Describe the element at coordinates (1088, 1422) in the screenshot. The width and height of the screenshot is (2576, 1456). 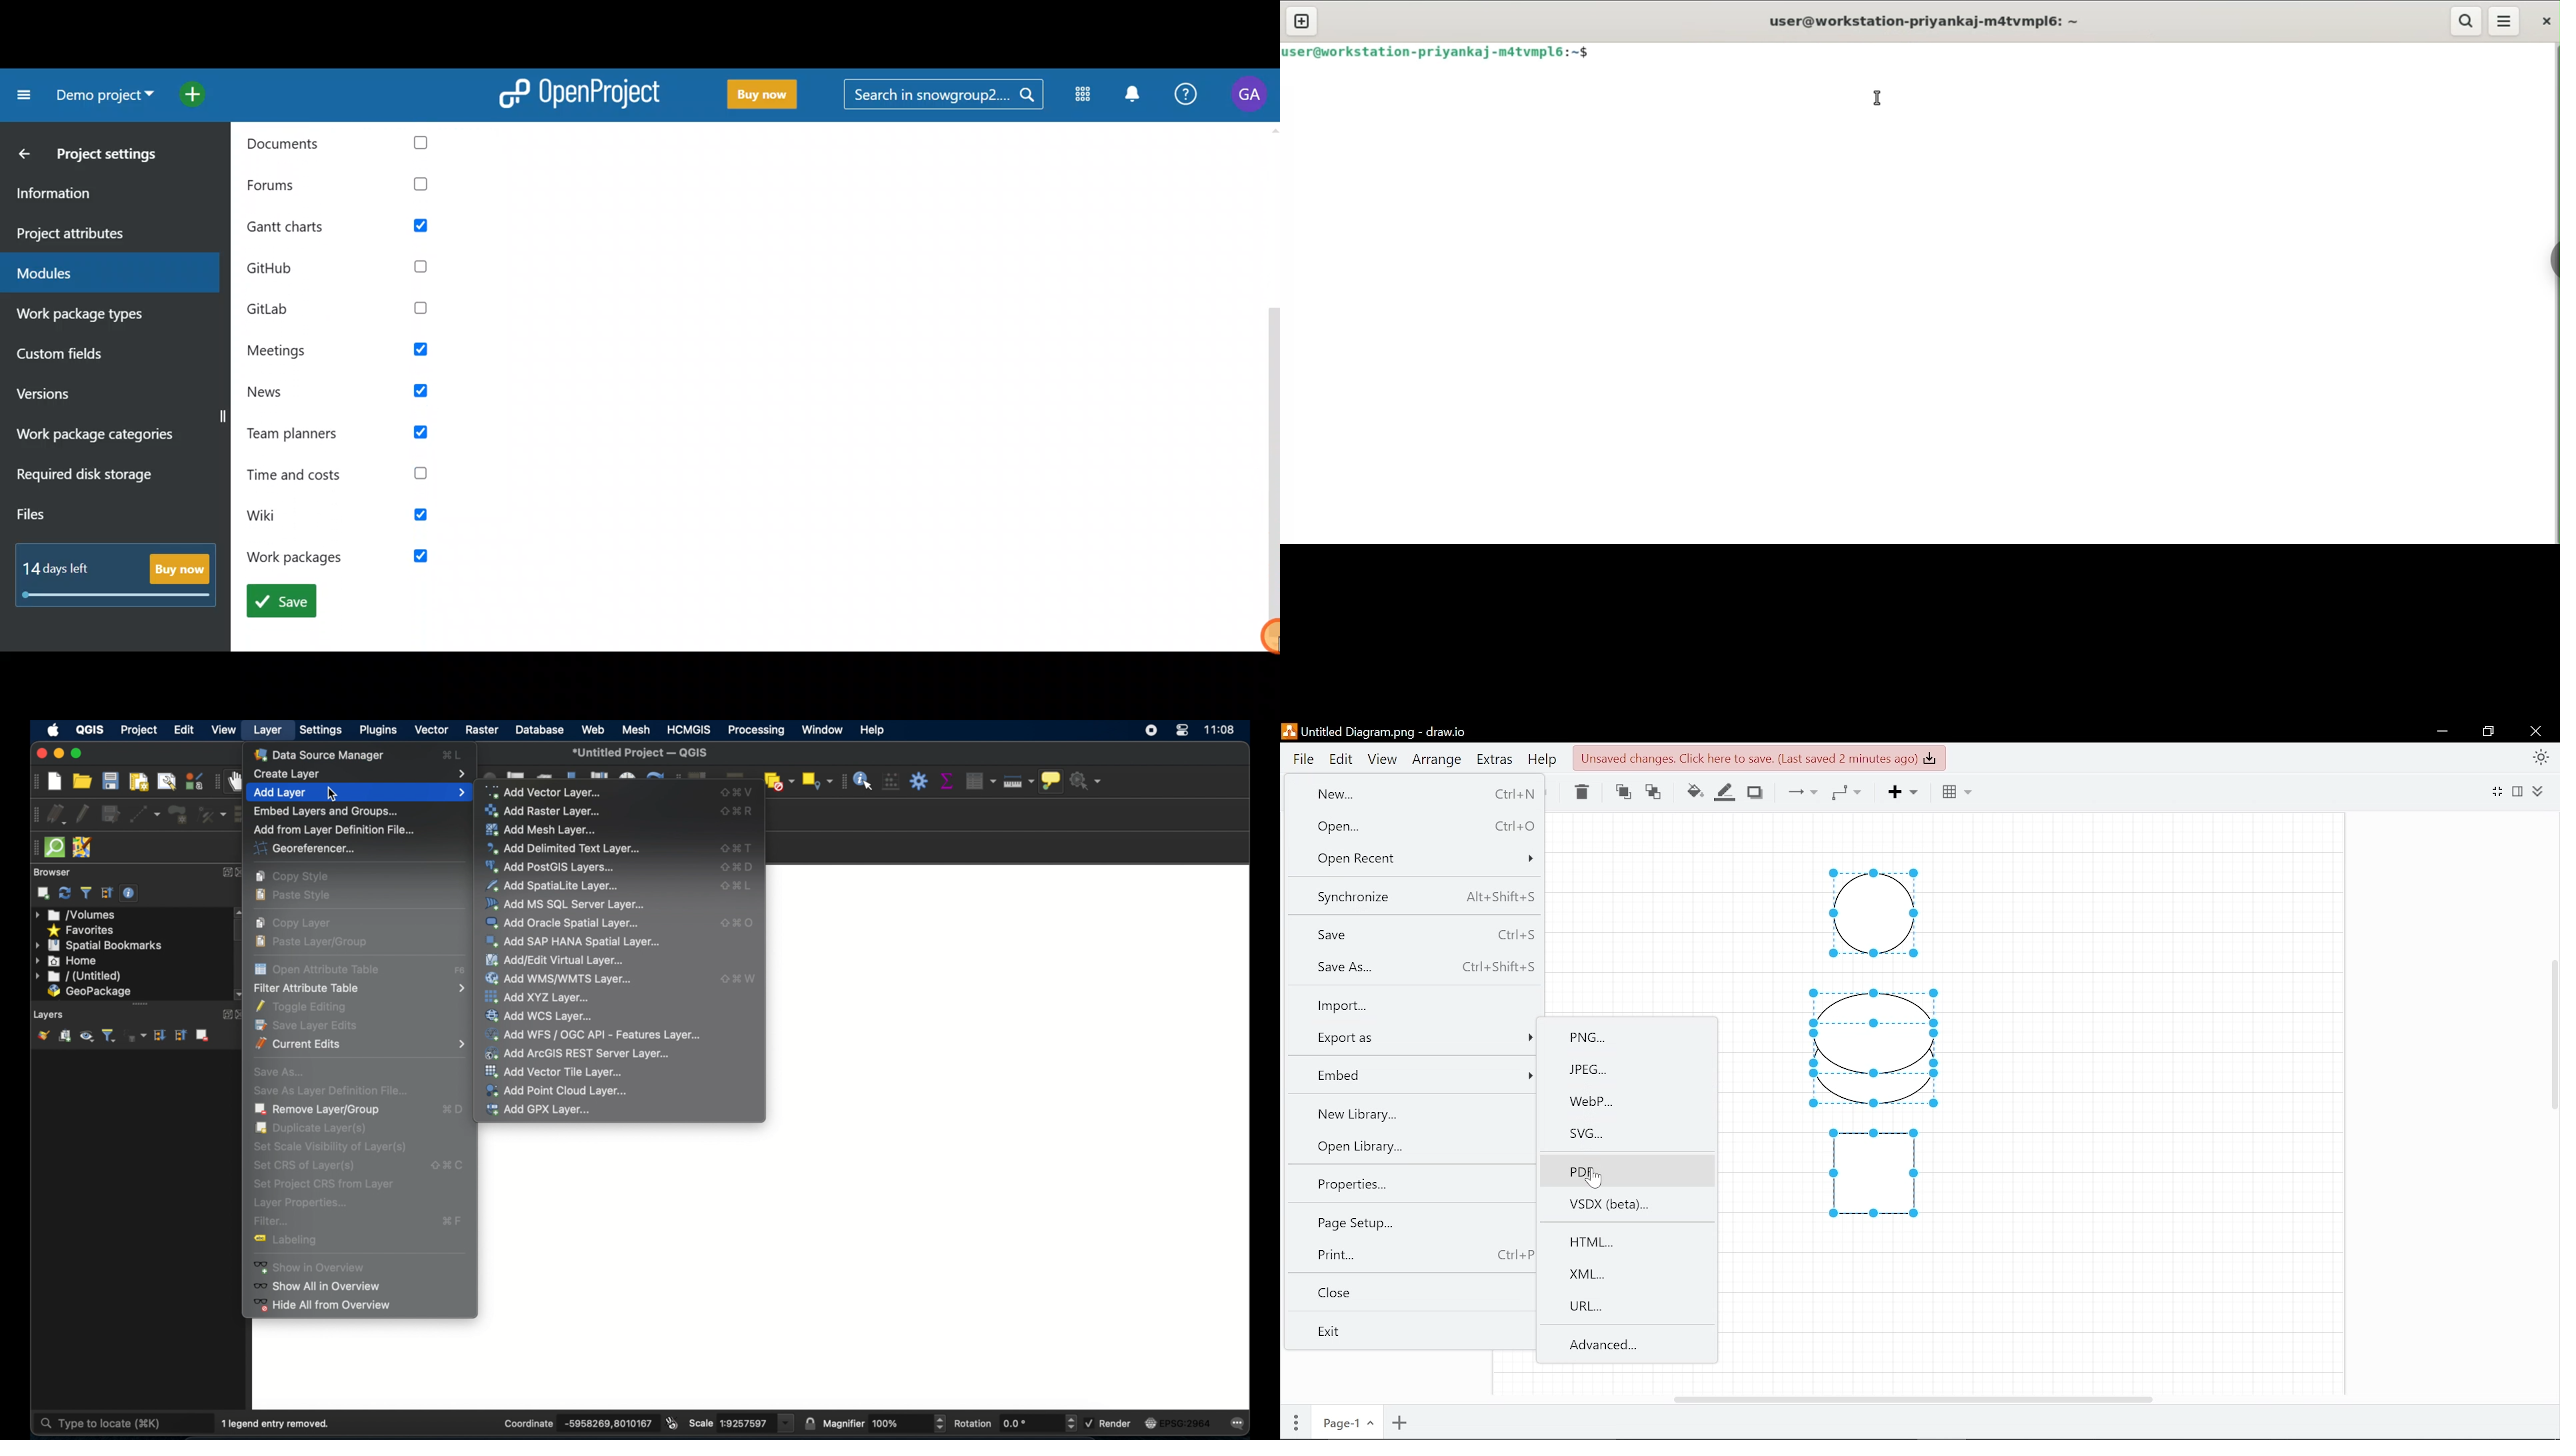
I see `checkbox` at that location.